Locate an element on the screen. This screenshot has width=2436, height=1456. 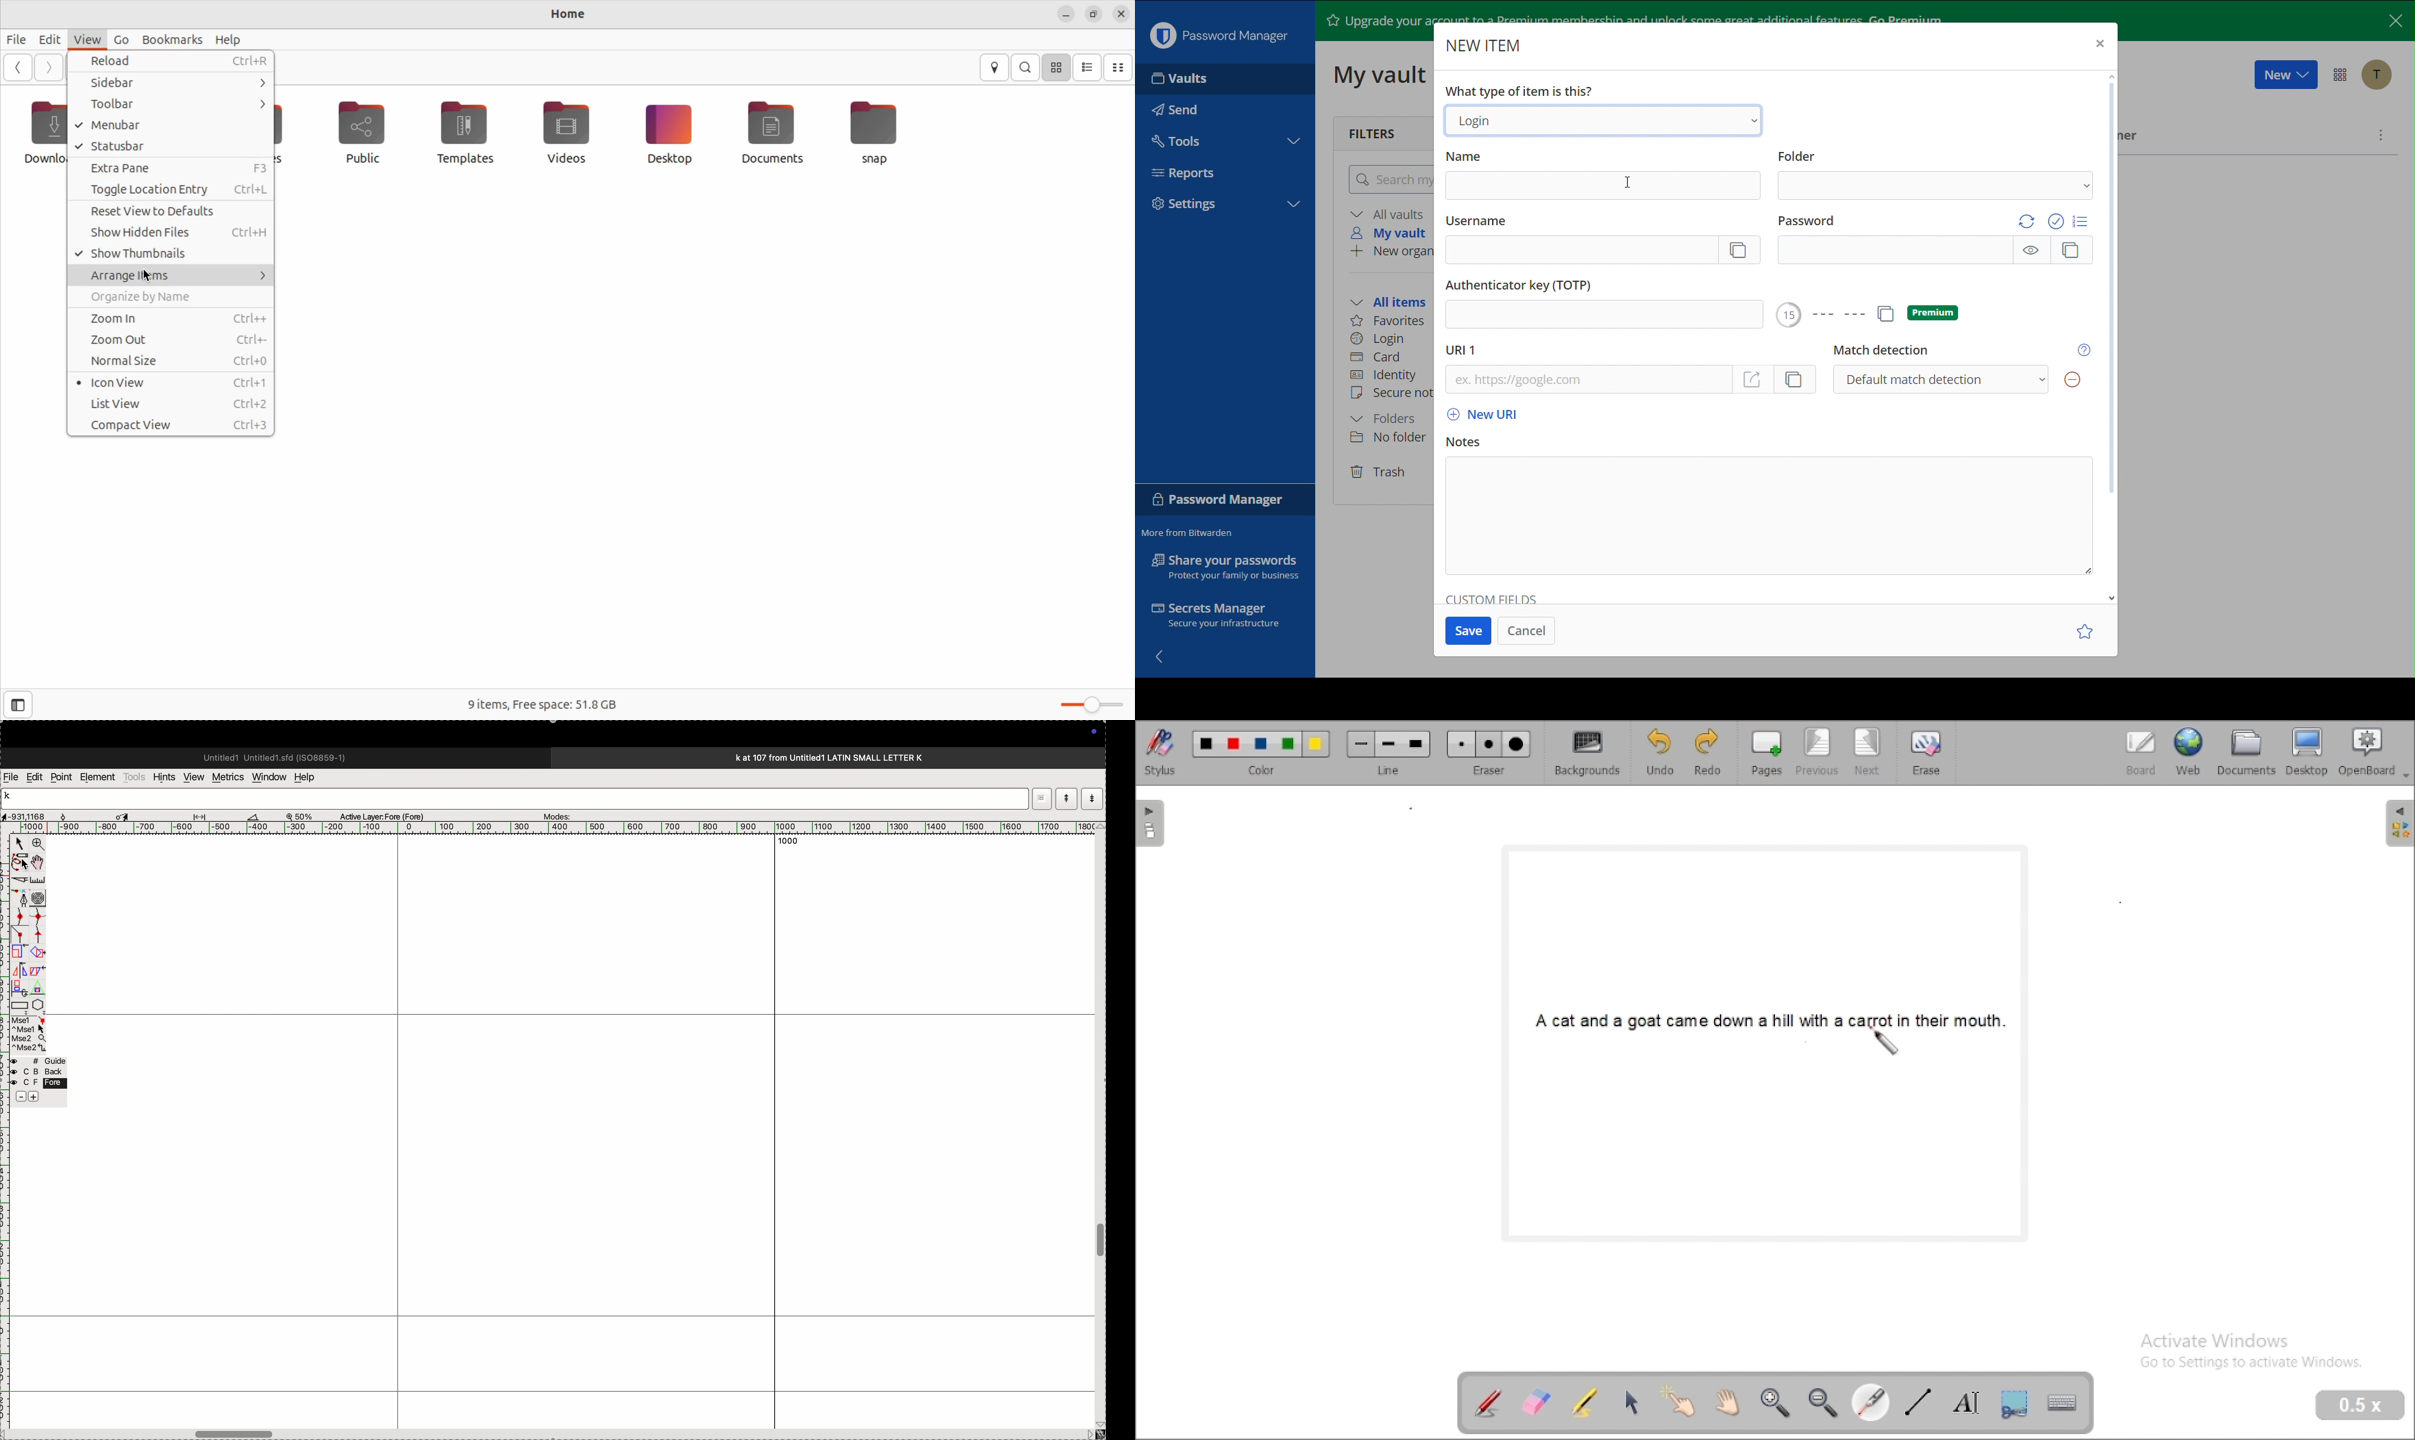
New URL is located at coordinates (1491, 414).